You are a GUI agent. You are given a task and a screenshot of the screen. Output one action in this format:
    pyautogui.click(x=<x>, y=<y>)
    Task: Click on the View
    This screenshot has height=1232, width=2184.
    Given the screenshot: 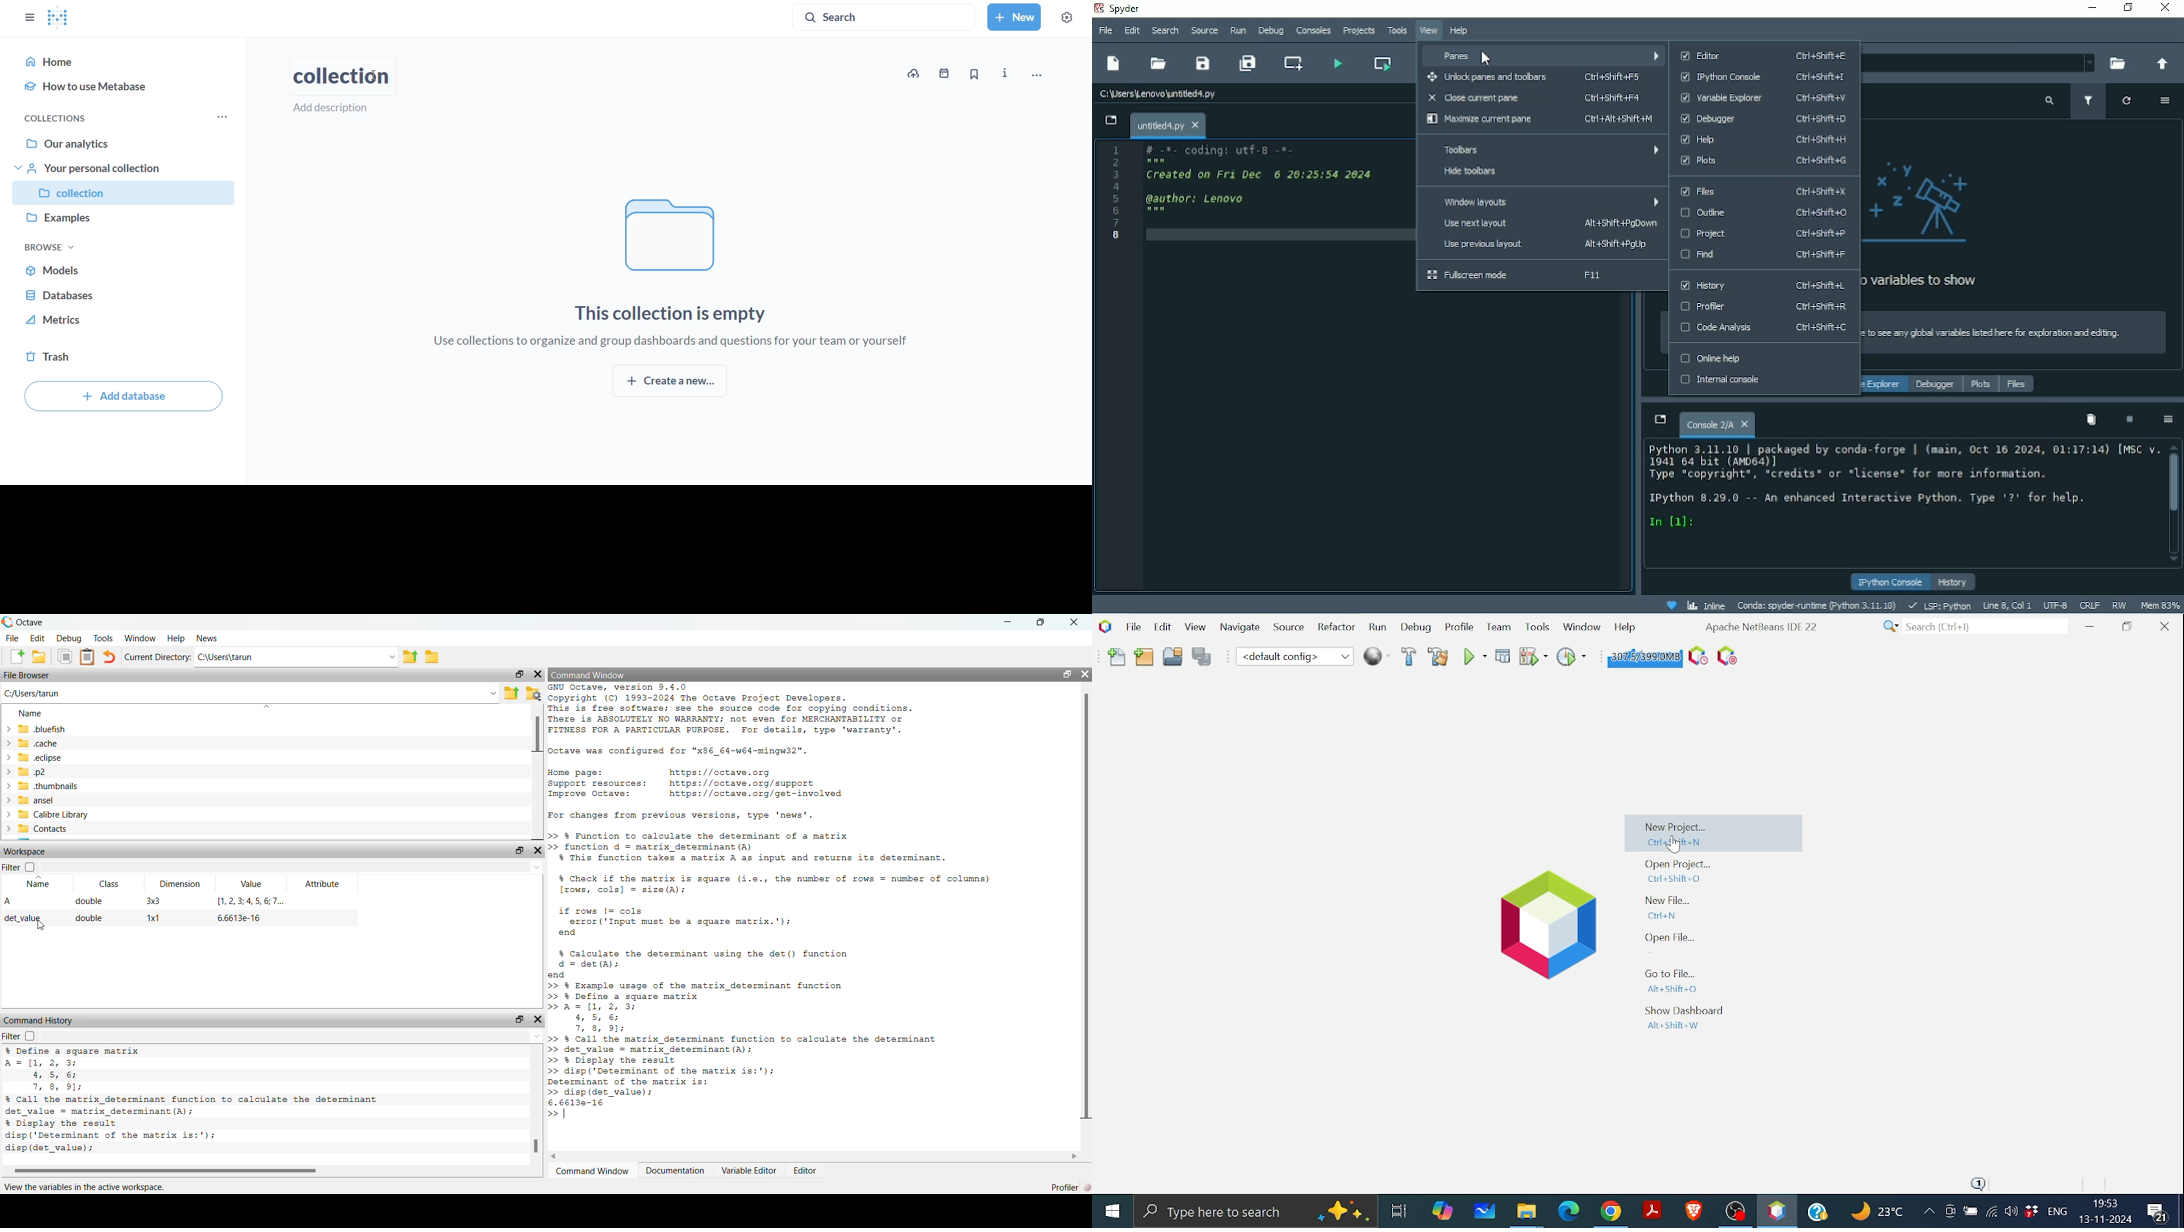 What is the action you would take?
    pyautogui.click(x=1428, y=31)
    